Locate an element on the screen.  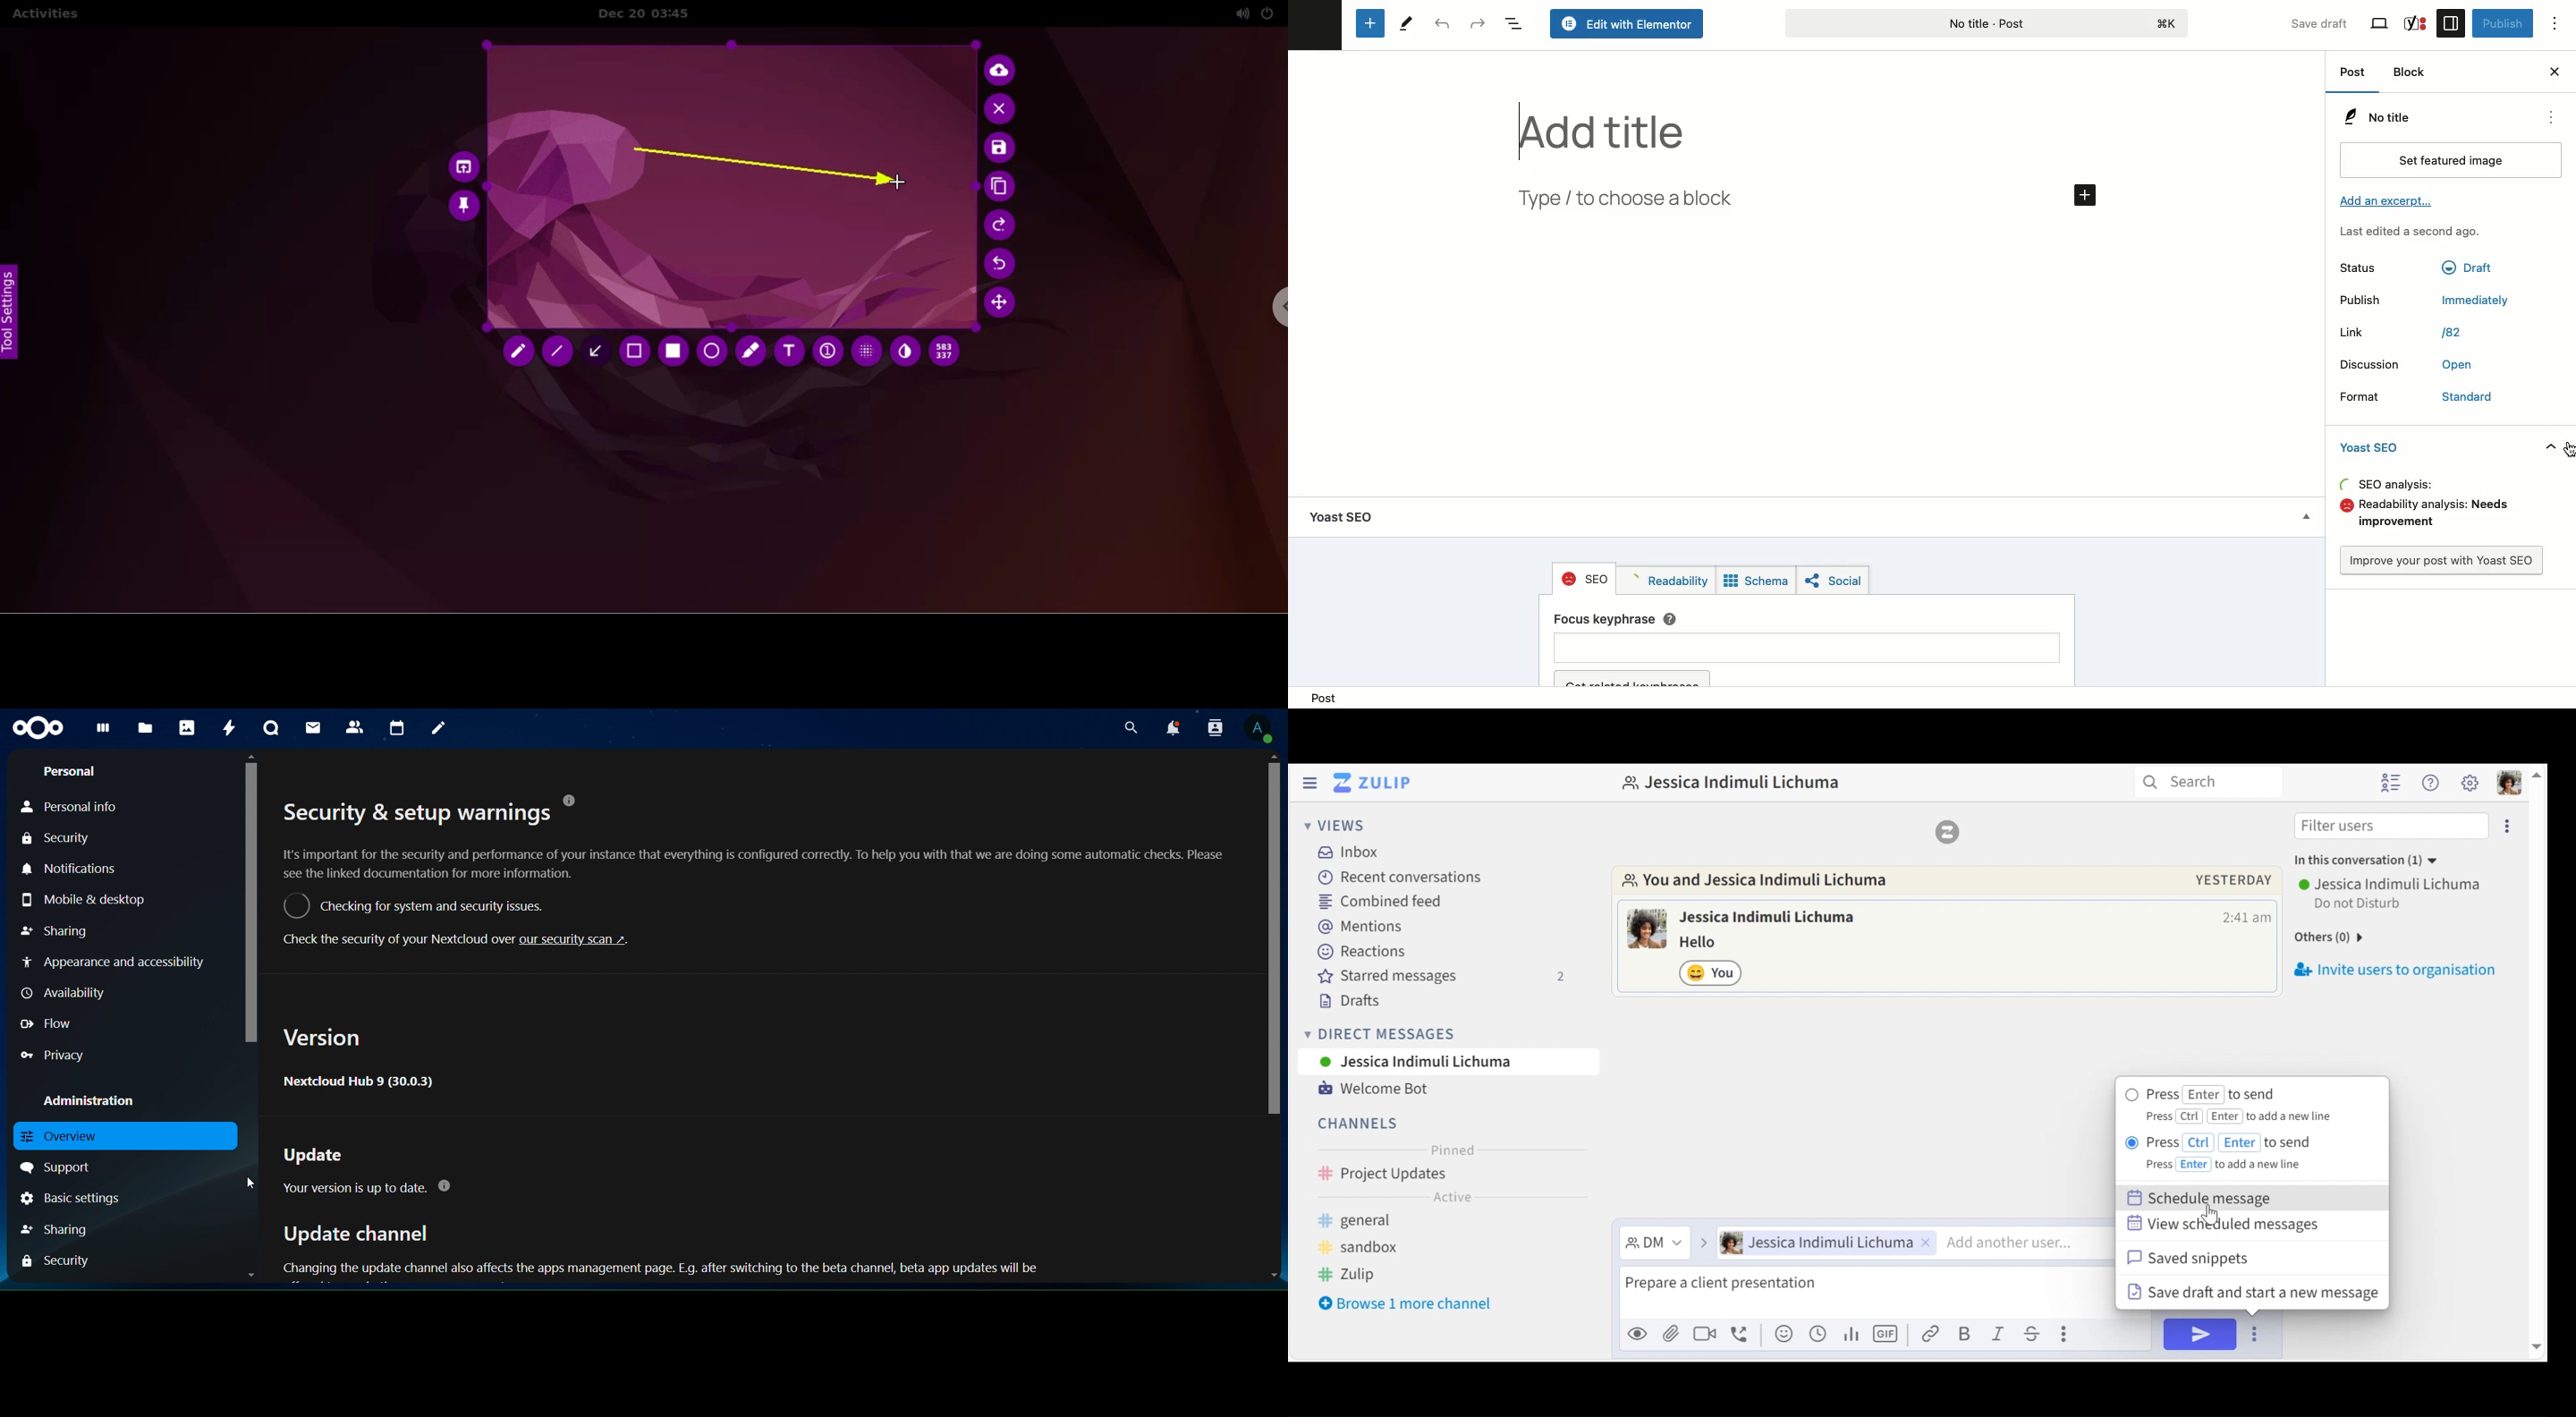
Improve your post with Yoast SEO is located at coordinates (2441, 560).